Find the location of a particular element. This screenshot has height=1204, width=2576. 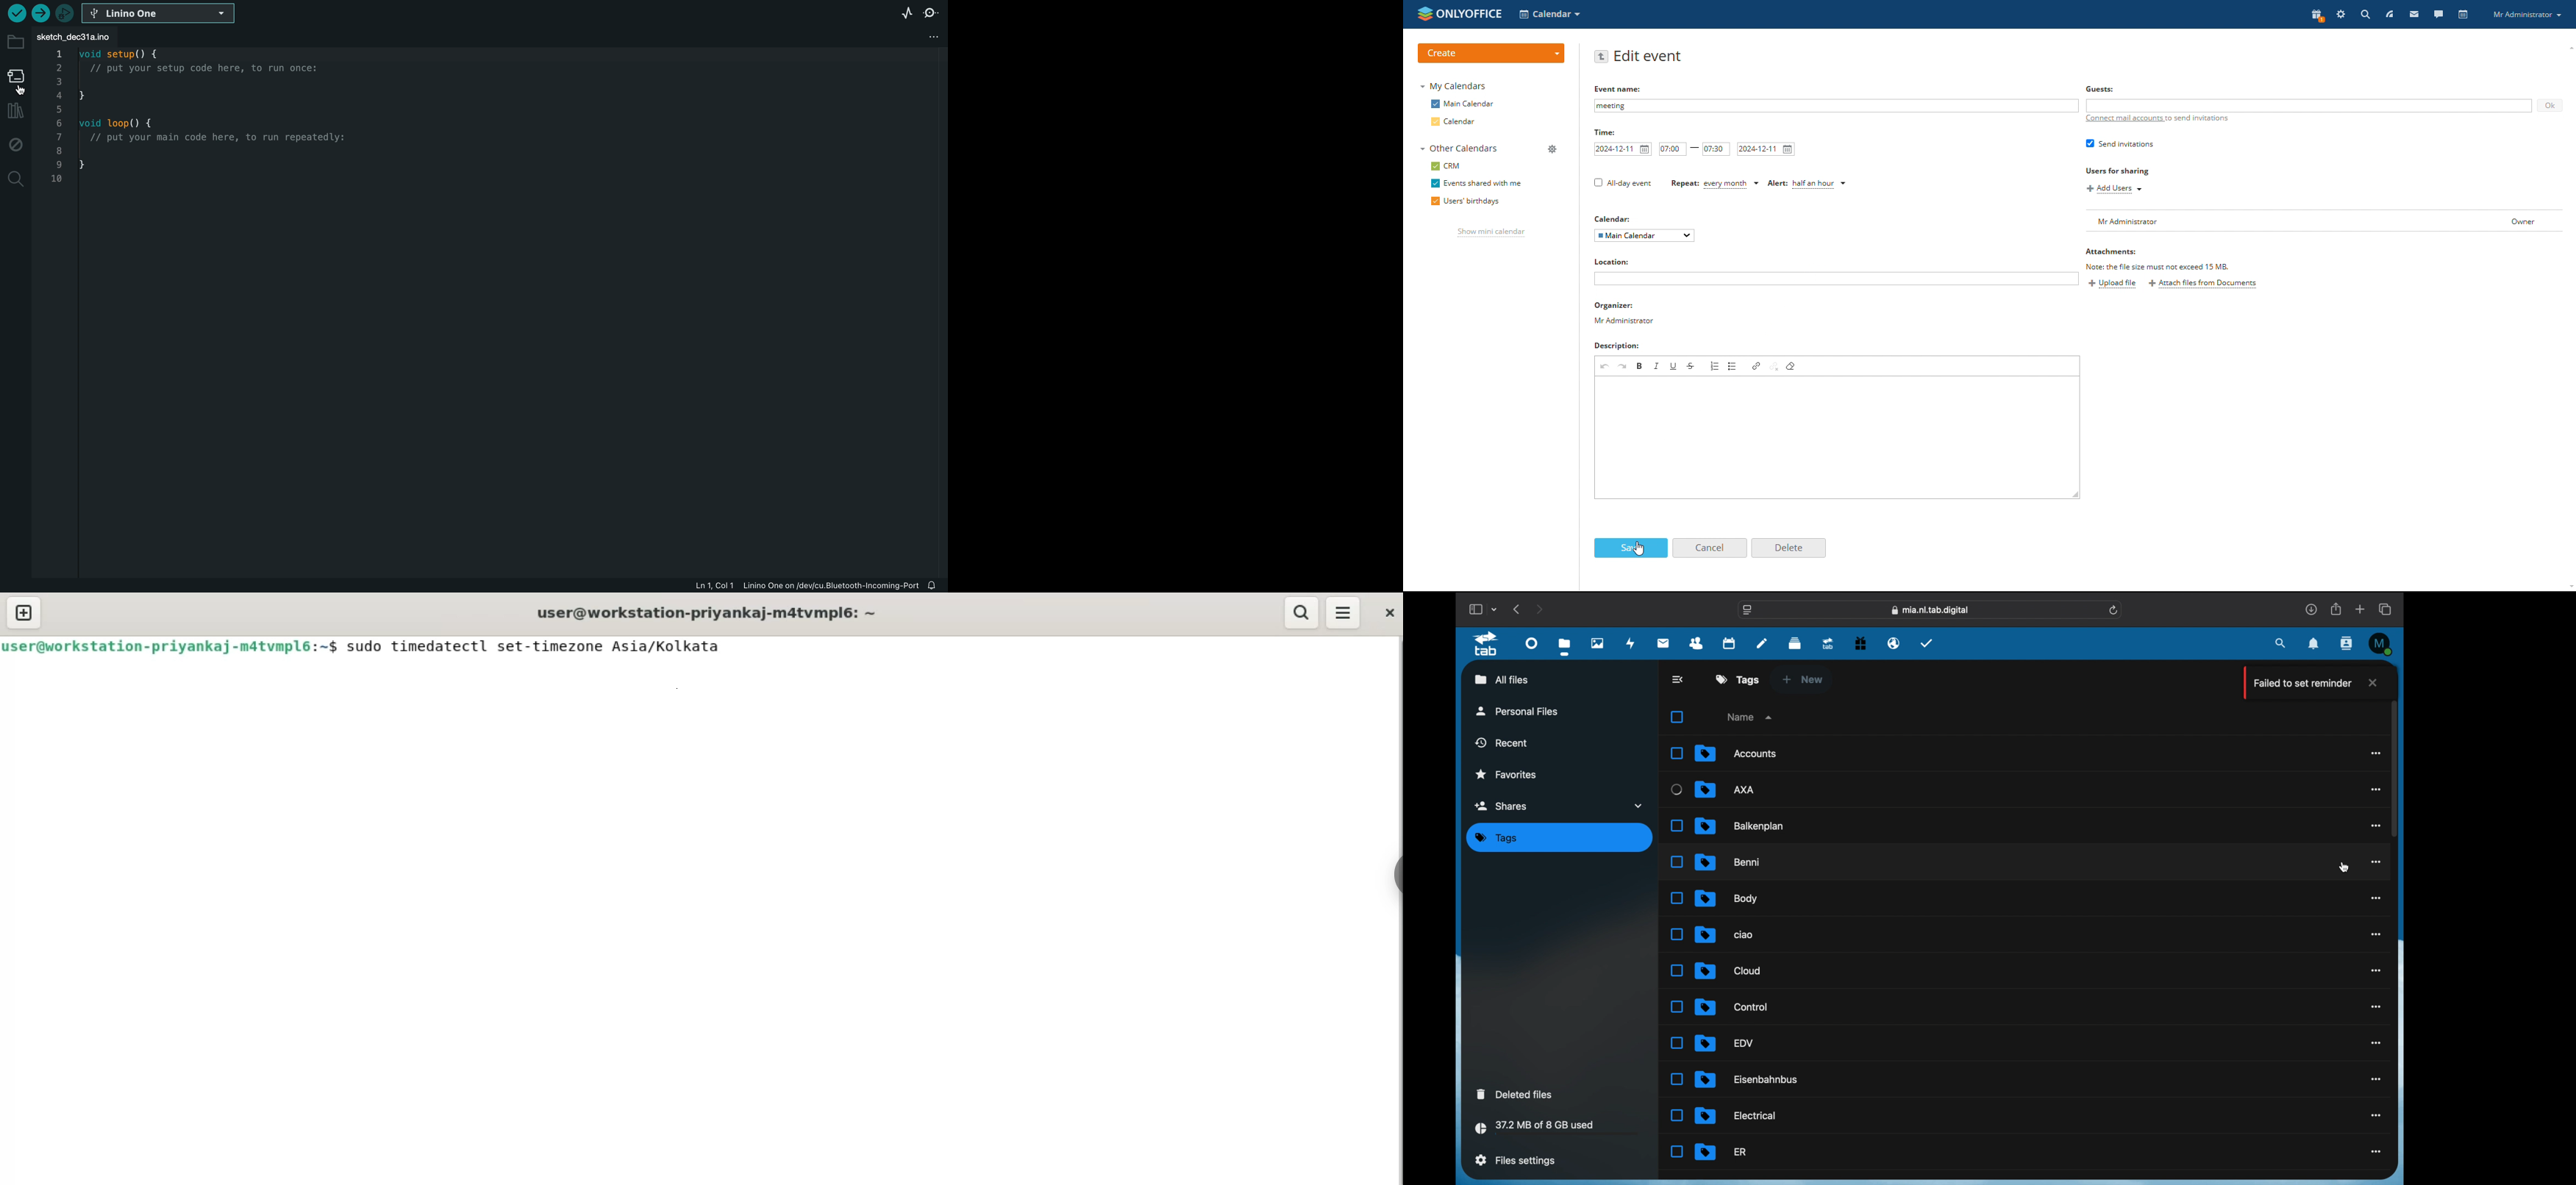

file is located at coordinates (1725, 933).